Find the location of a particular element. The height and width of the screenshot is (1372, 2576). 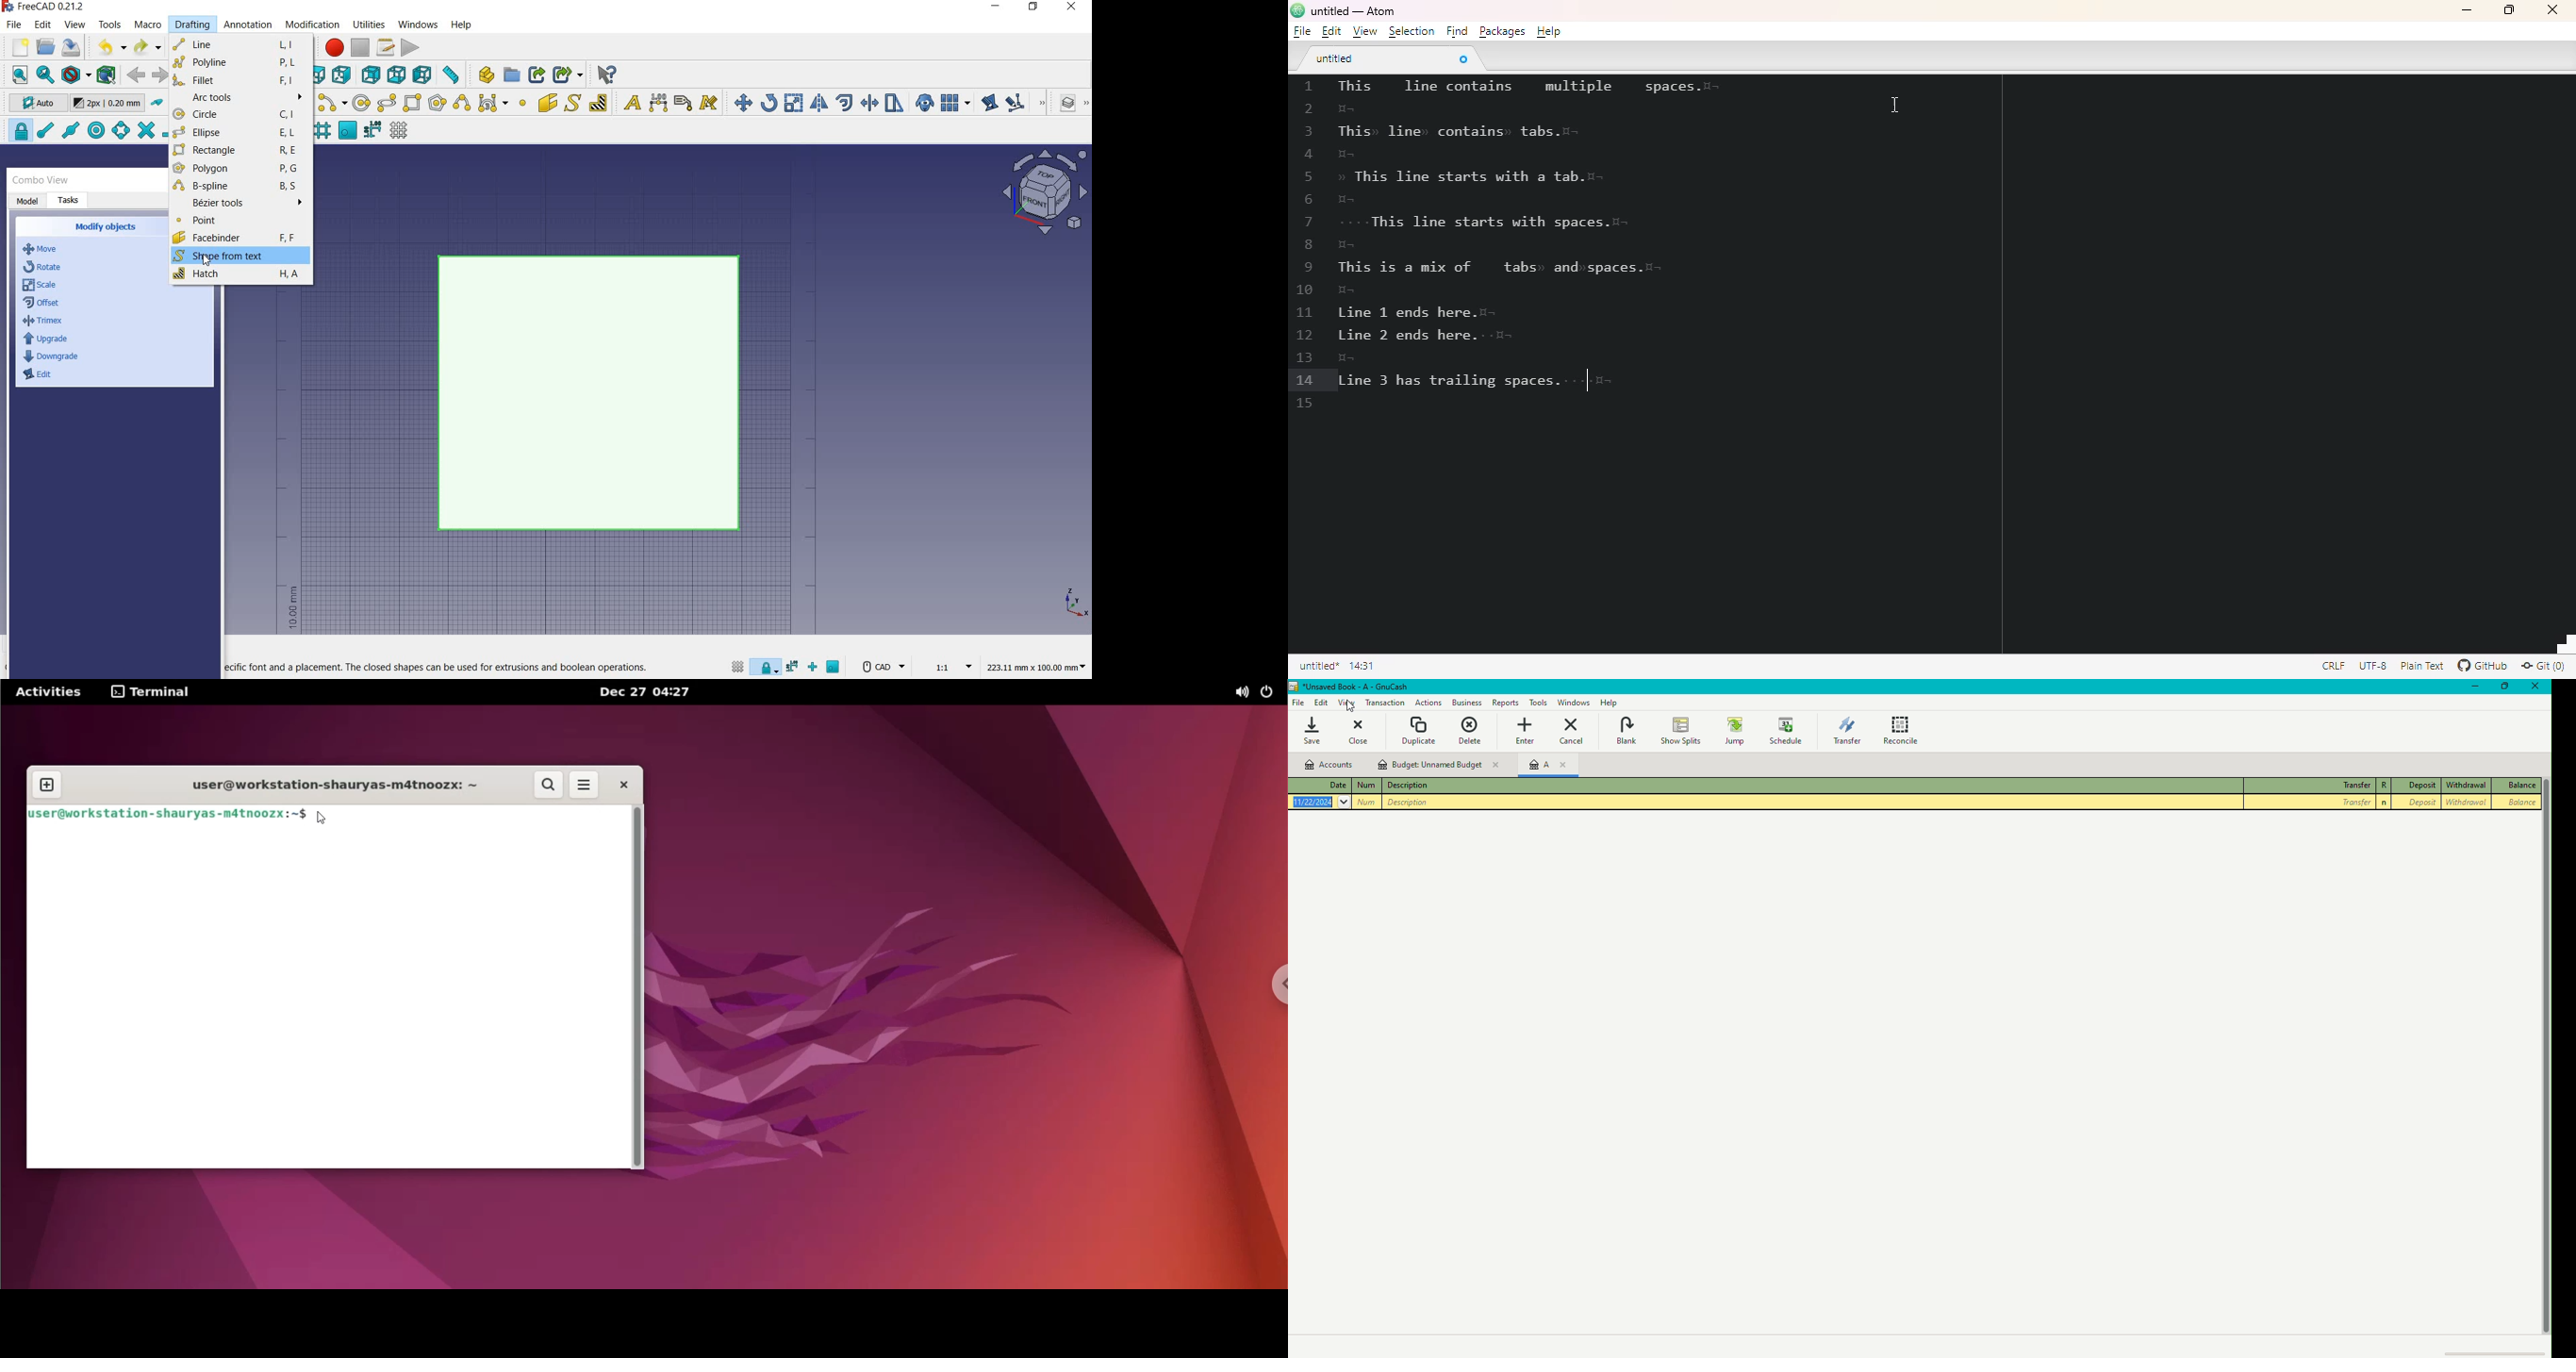

help is located at coordinates (461, 25).